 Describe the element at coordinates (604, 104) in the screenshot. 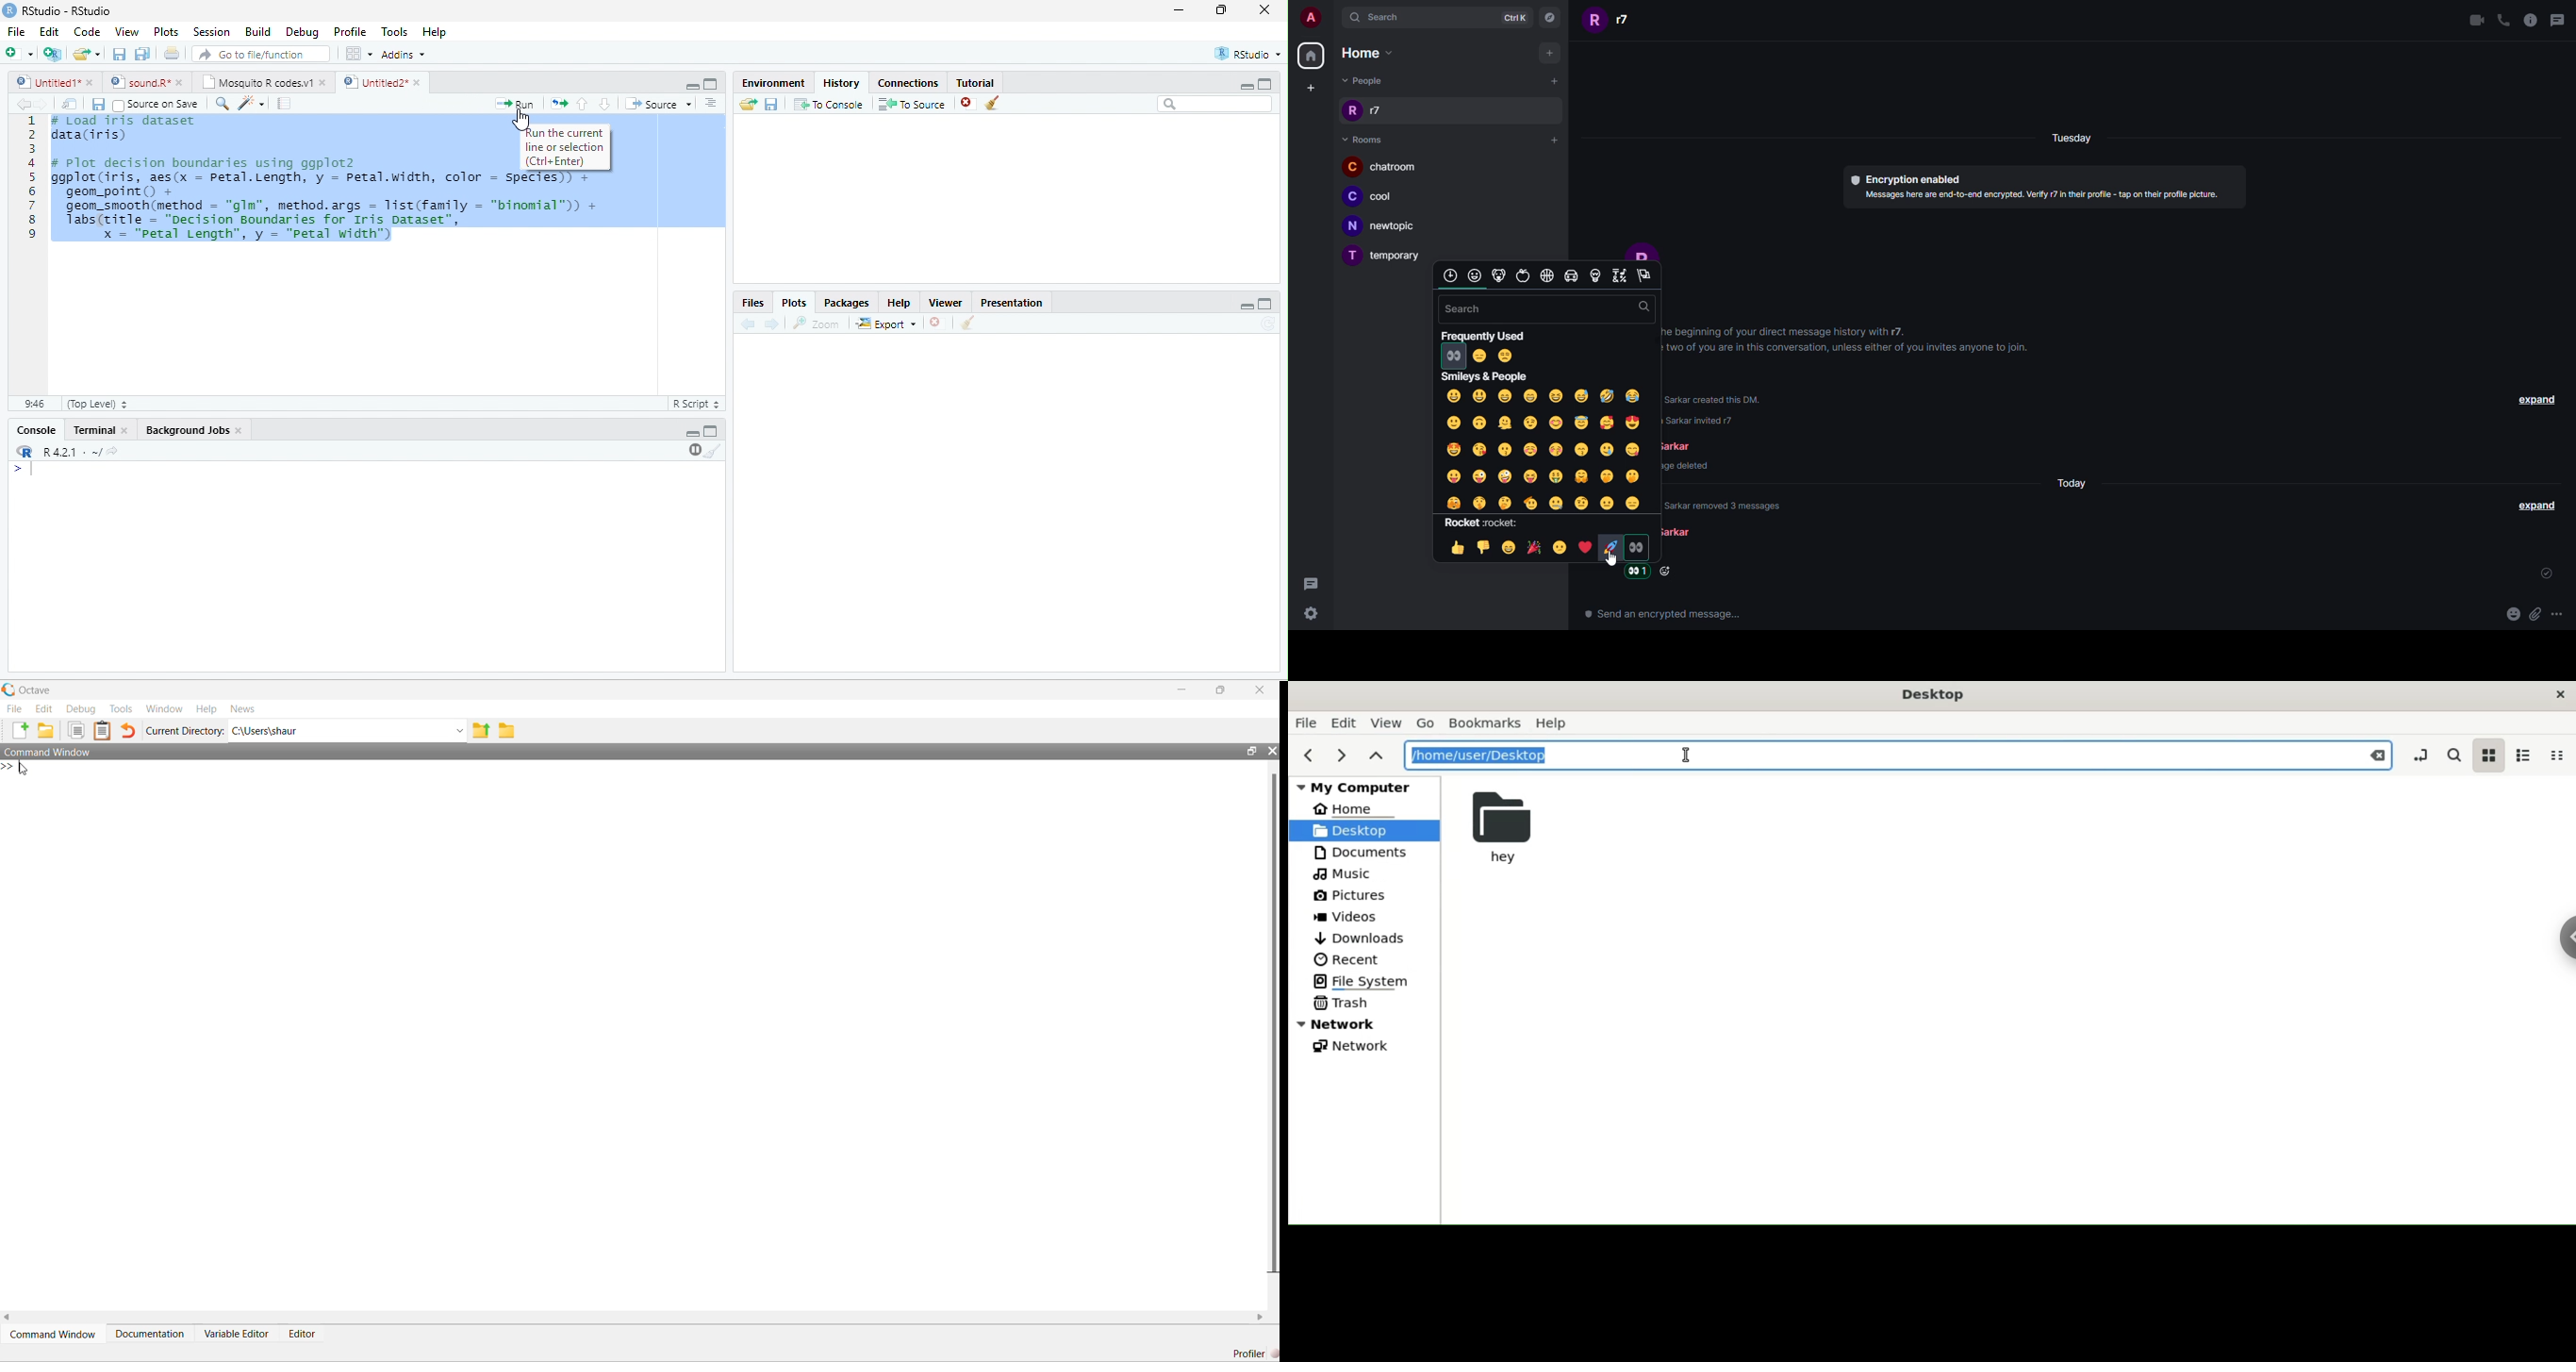

I see `down` at that location.